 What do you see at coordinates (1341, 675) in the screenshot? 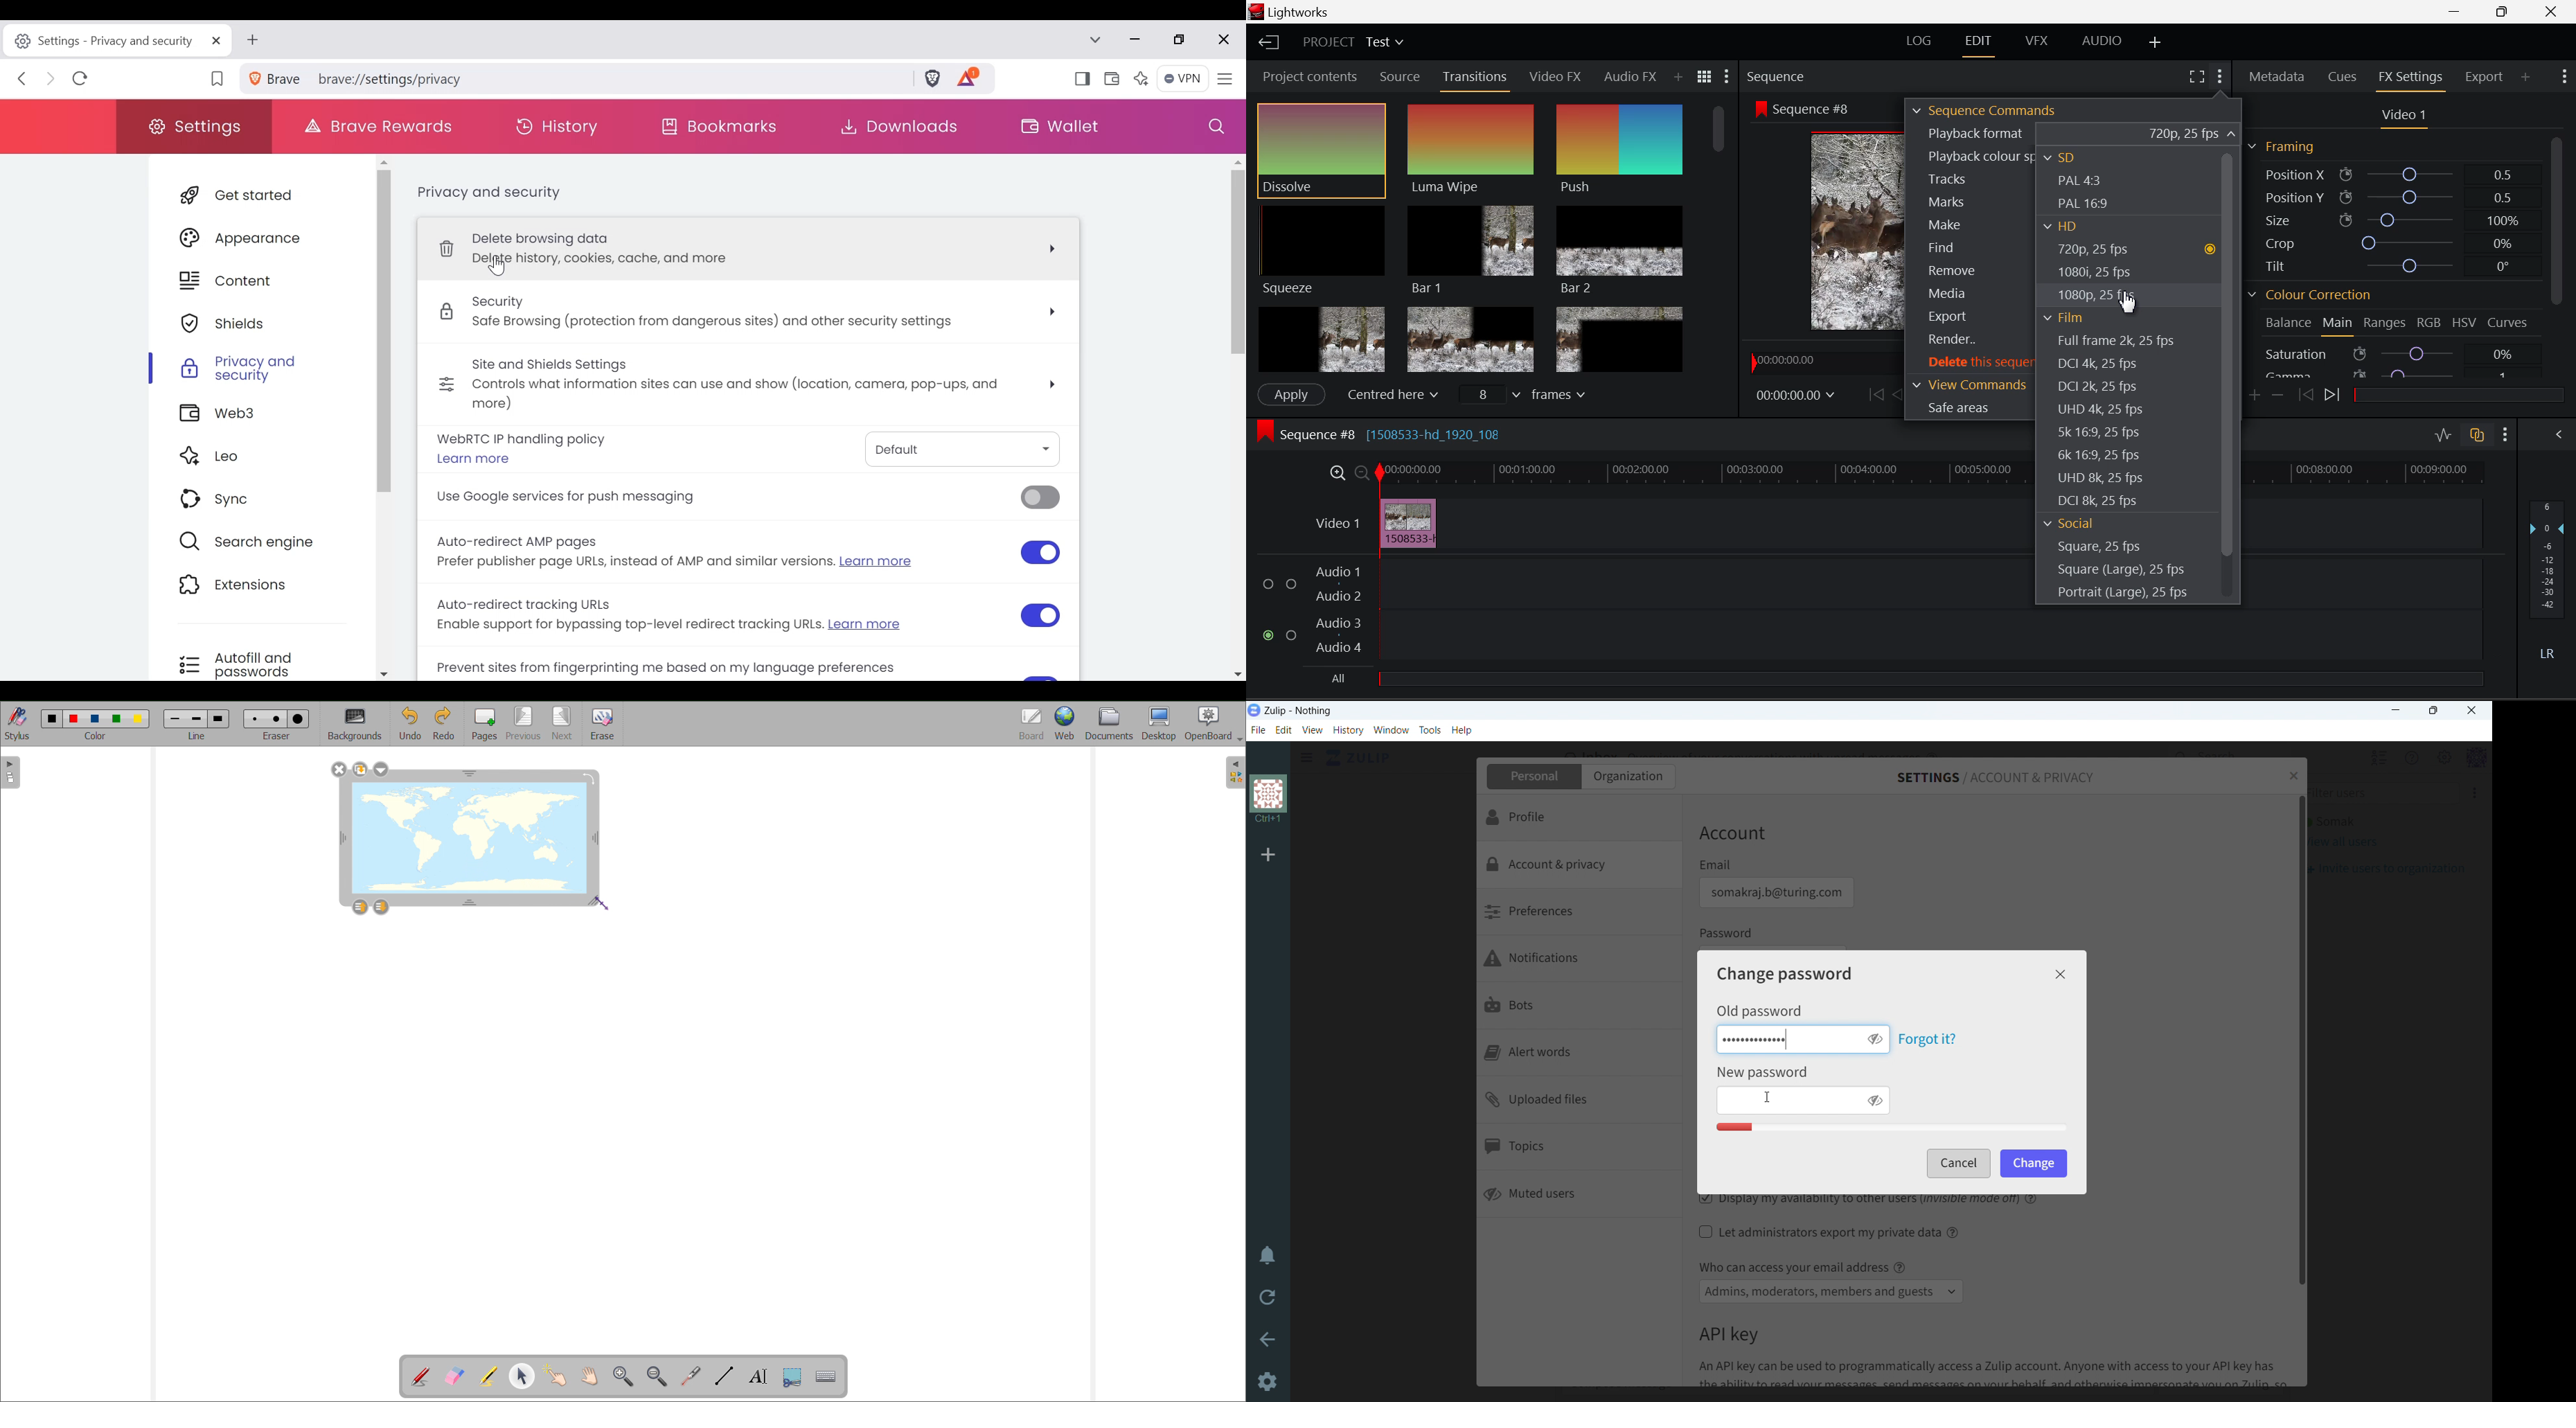
I see `All` at bounding box center [1341, 675].